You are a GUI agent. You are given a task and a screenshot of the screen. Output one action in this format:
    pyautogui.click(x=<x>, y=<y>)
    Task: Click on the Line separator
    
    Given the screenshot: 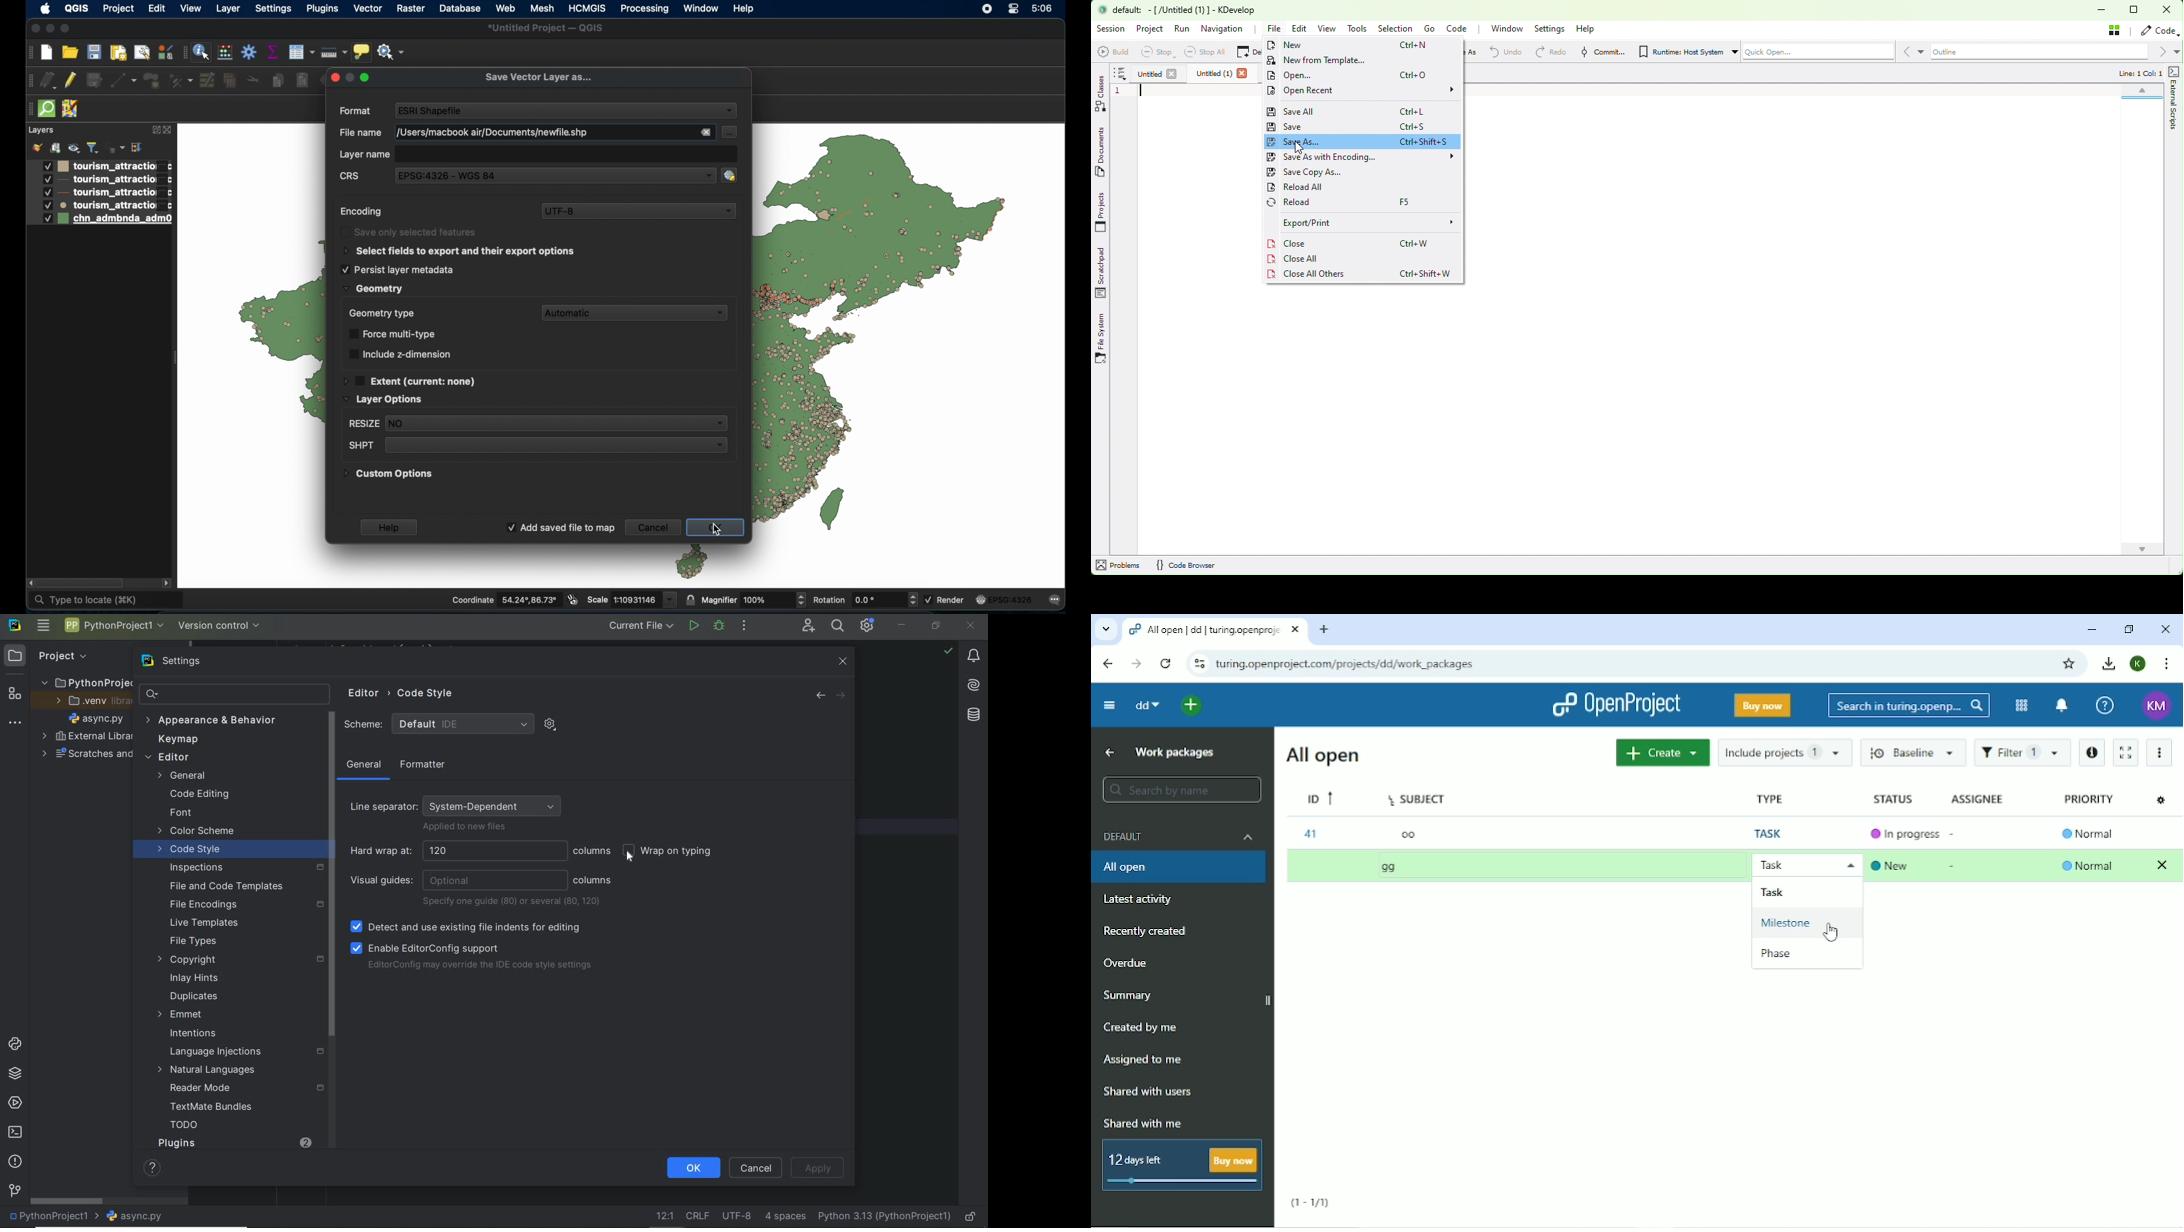 What is the action you would take?
    pyautogui.click(x=458, y=803)
    